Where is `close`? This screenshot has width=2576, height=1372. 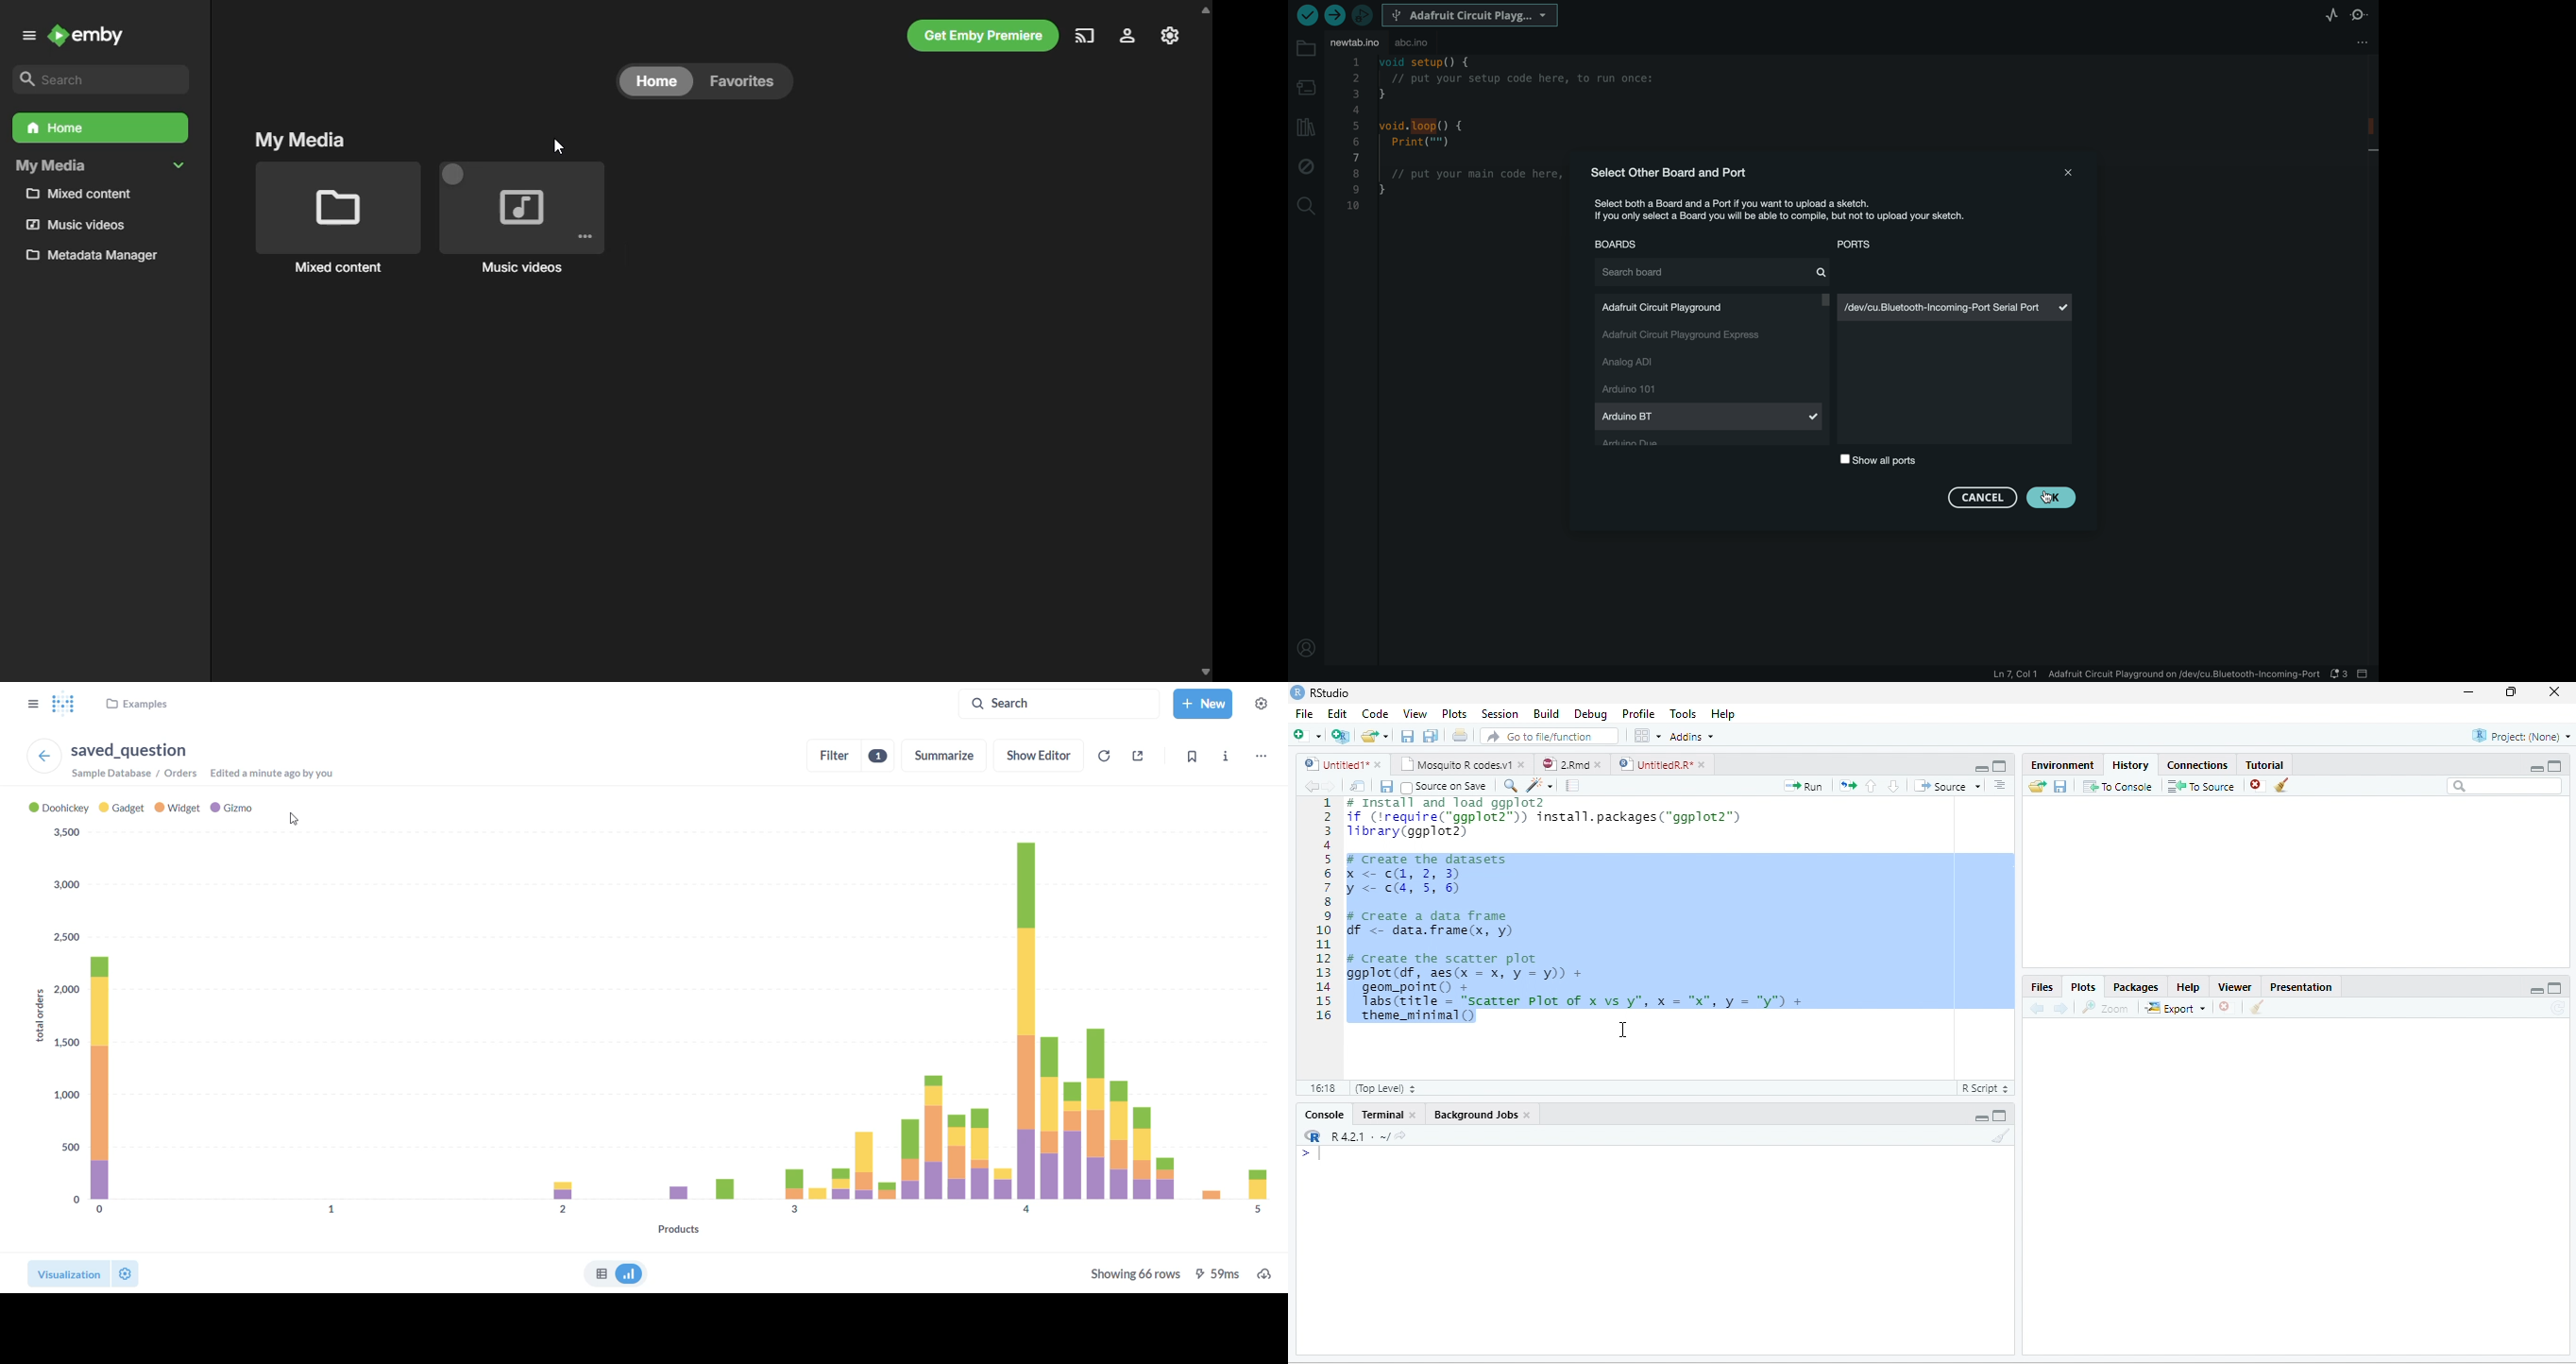 close is located at coordinates (1378, 764).